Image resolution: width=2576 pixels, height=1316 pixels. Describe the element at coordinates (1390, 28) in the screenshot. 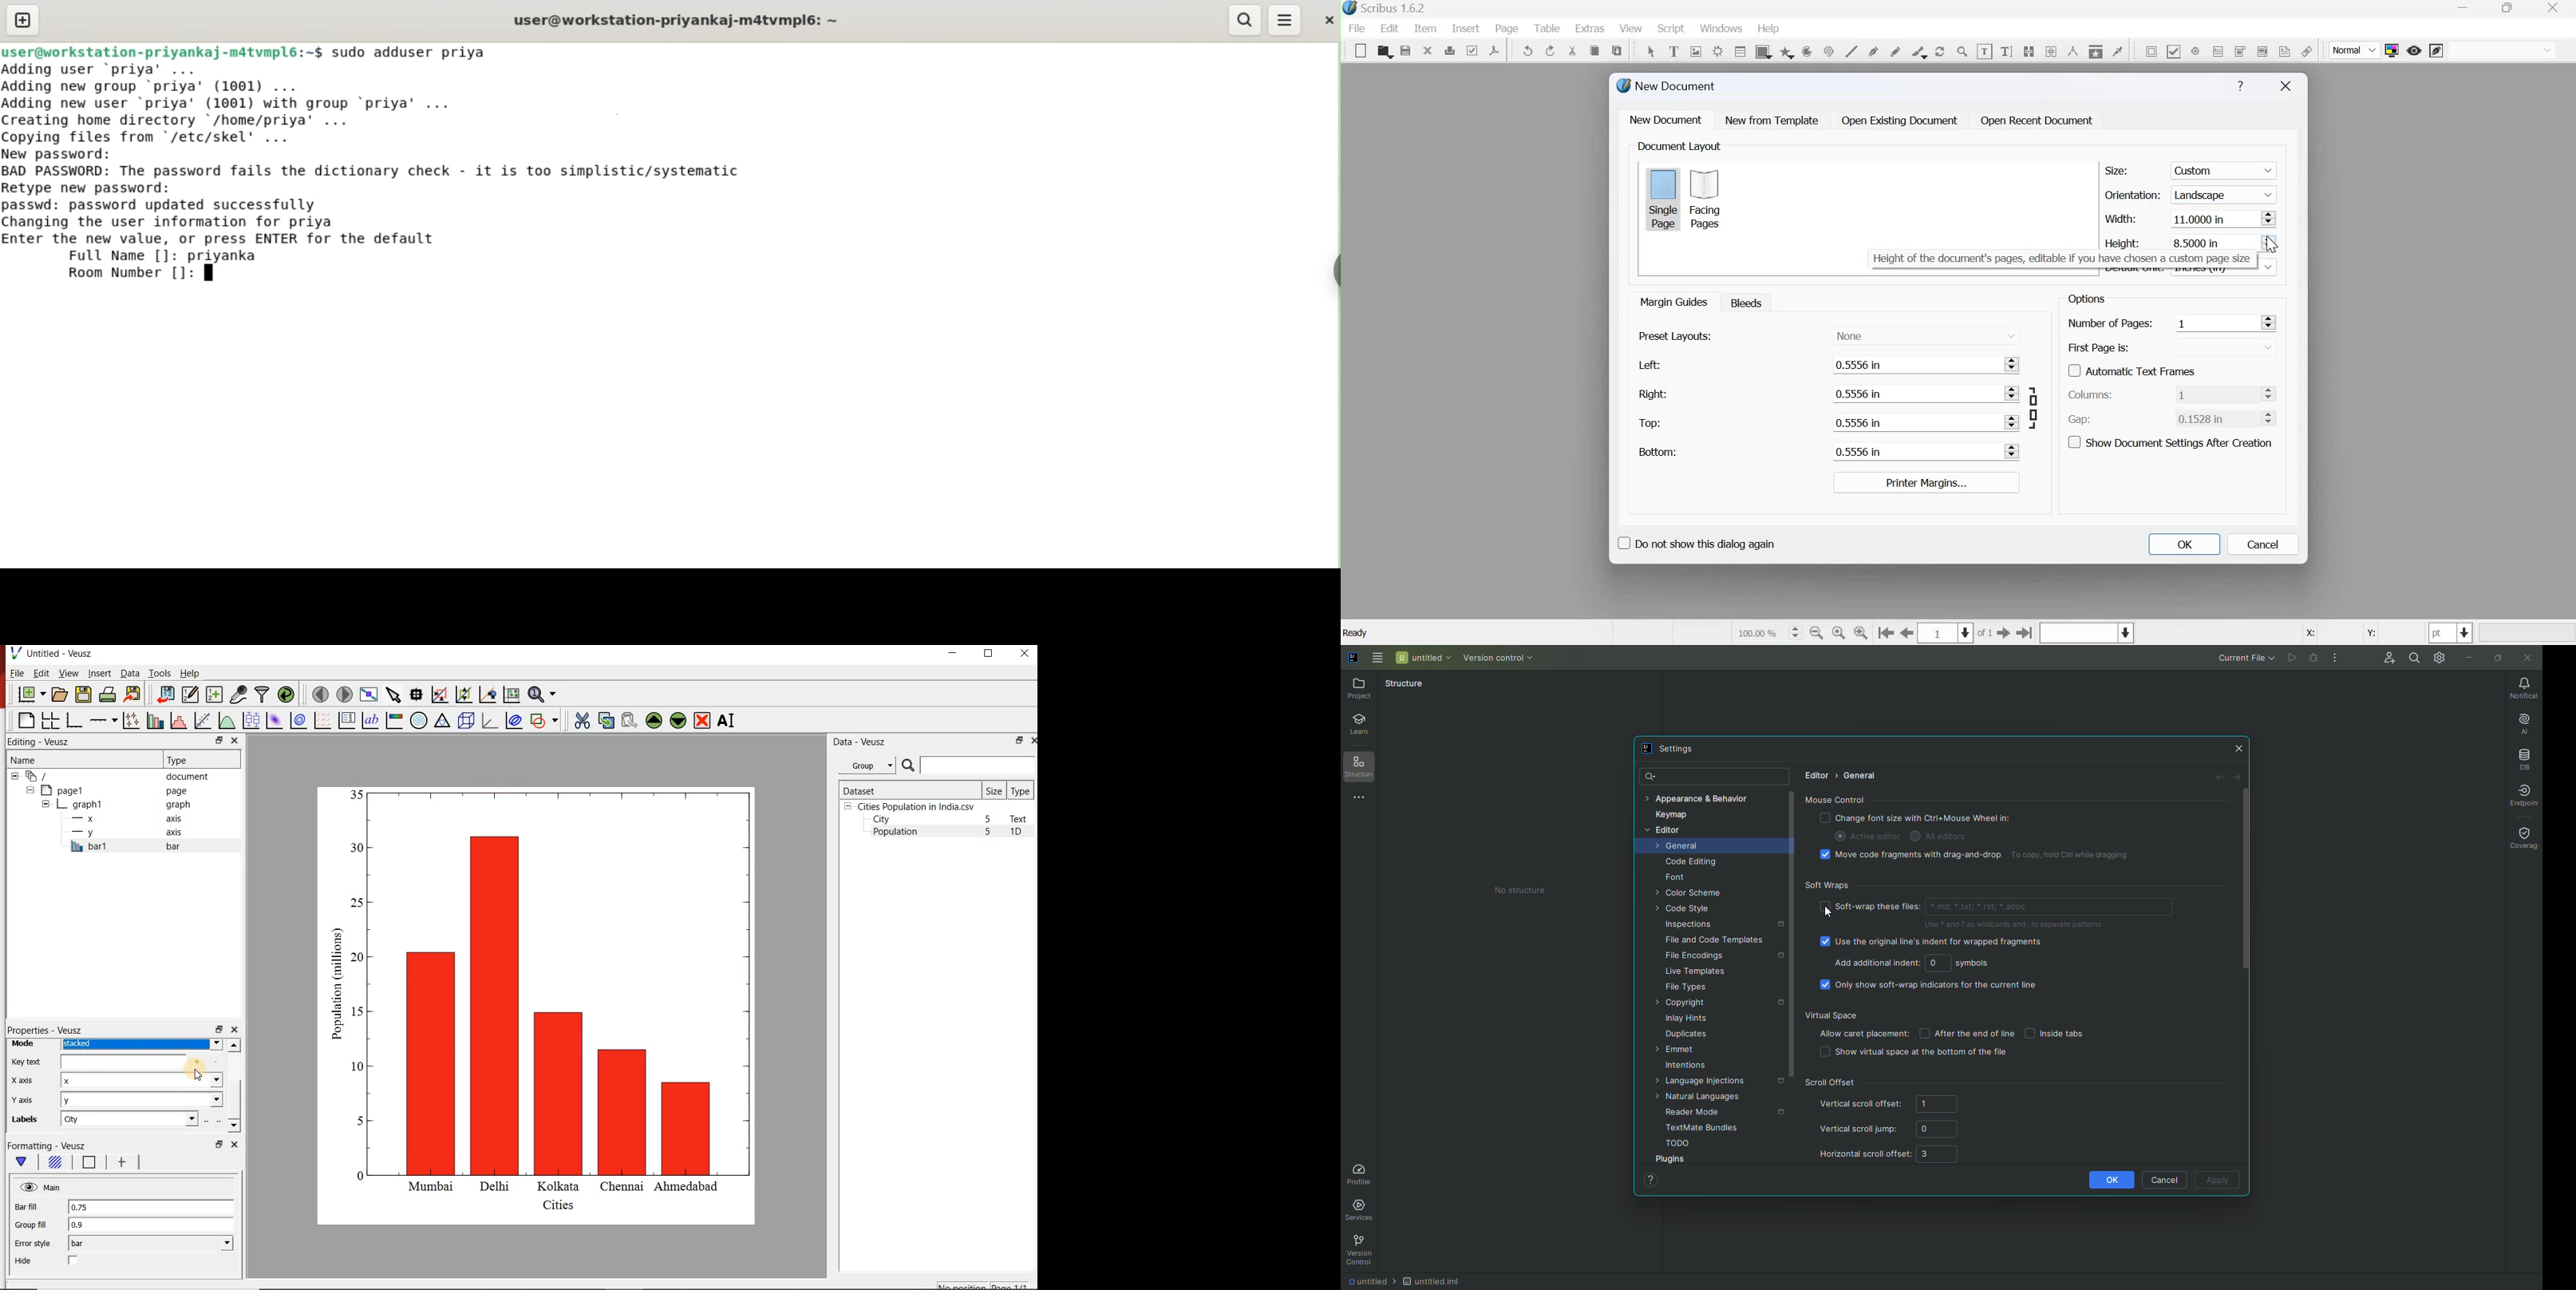

I see `Edit` at that location.